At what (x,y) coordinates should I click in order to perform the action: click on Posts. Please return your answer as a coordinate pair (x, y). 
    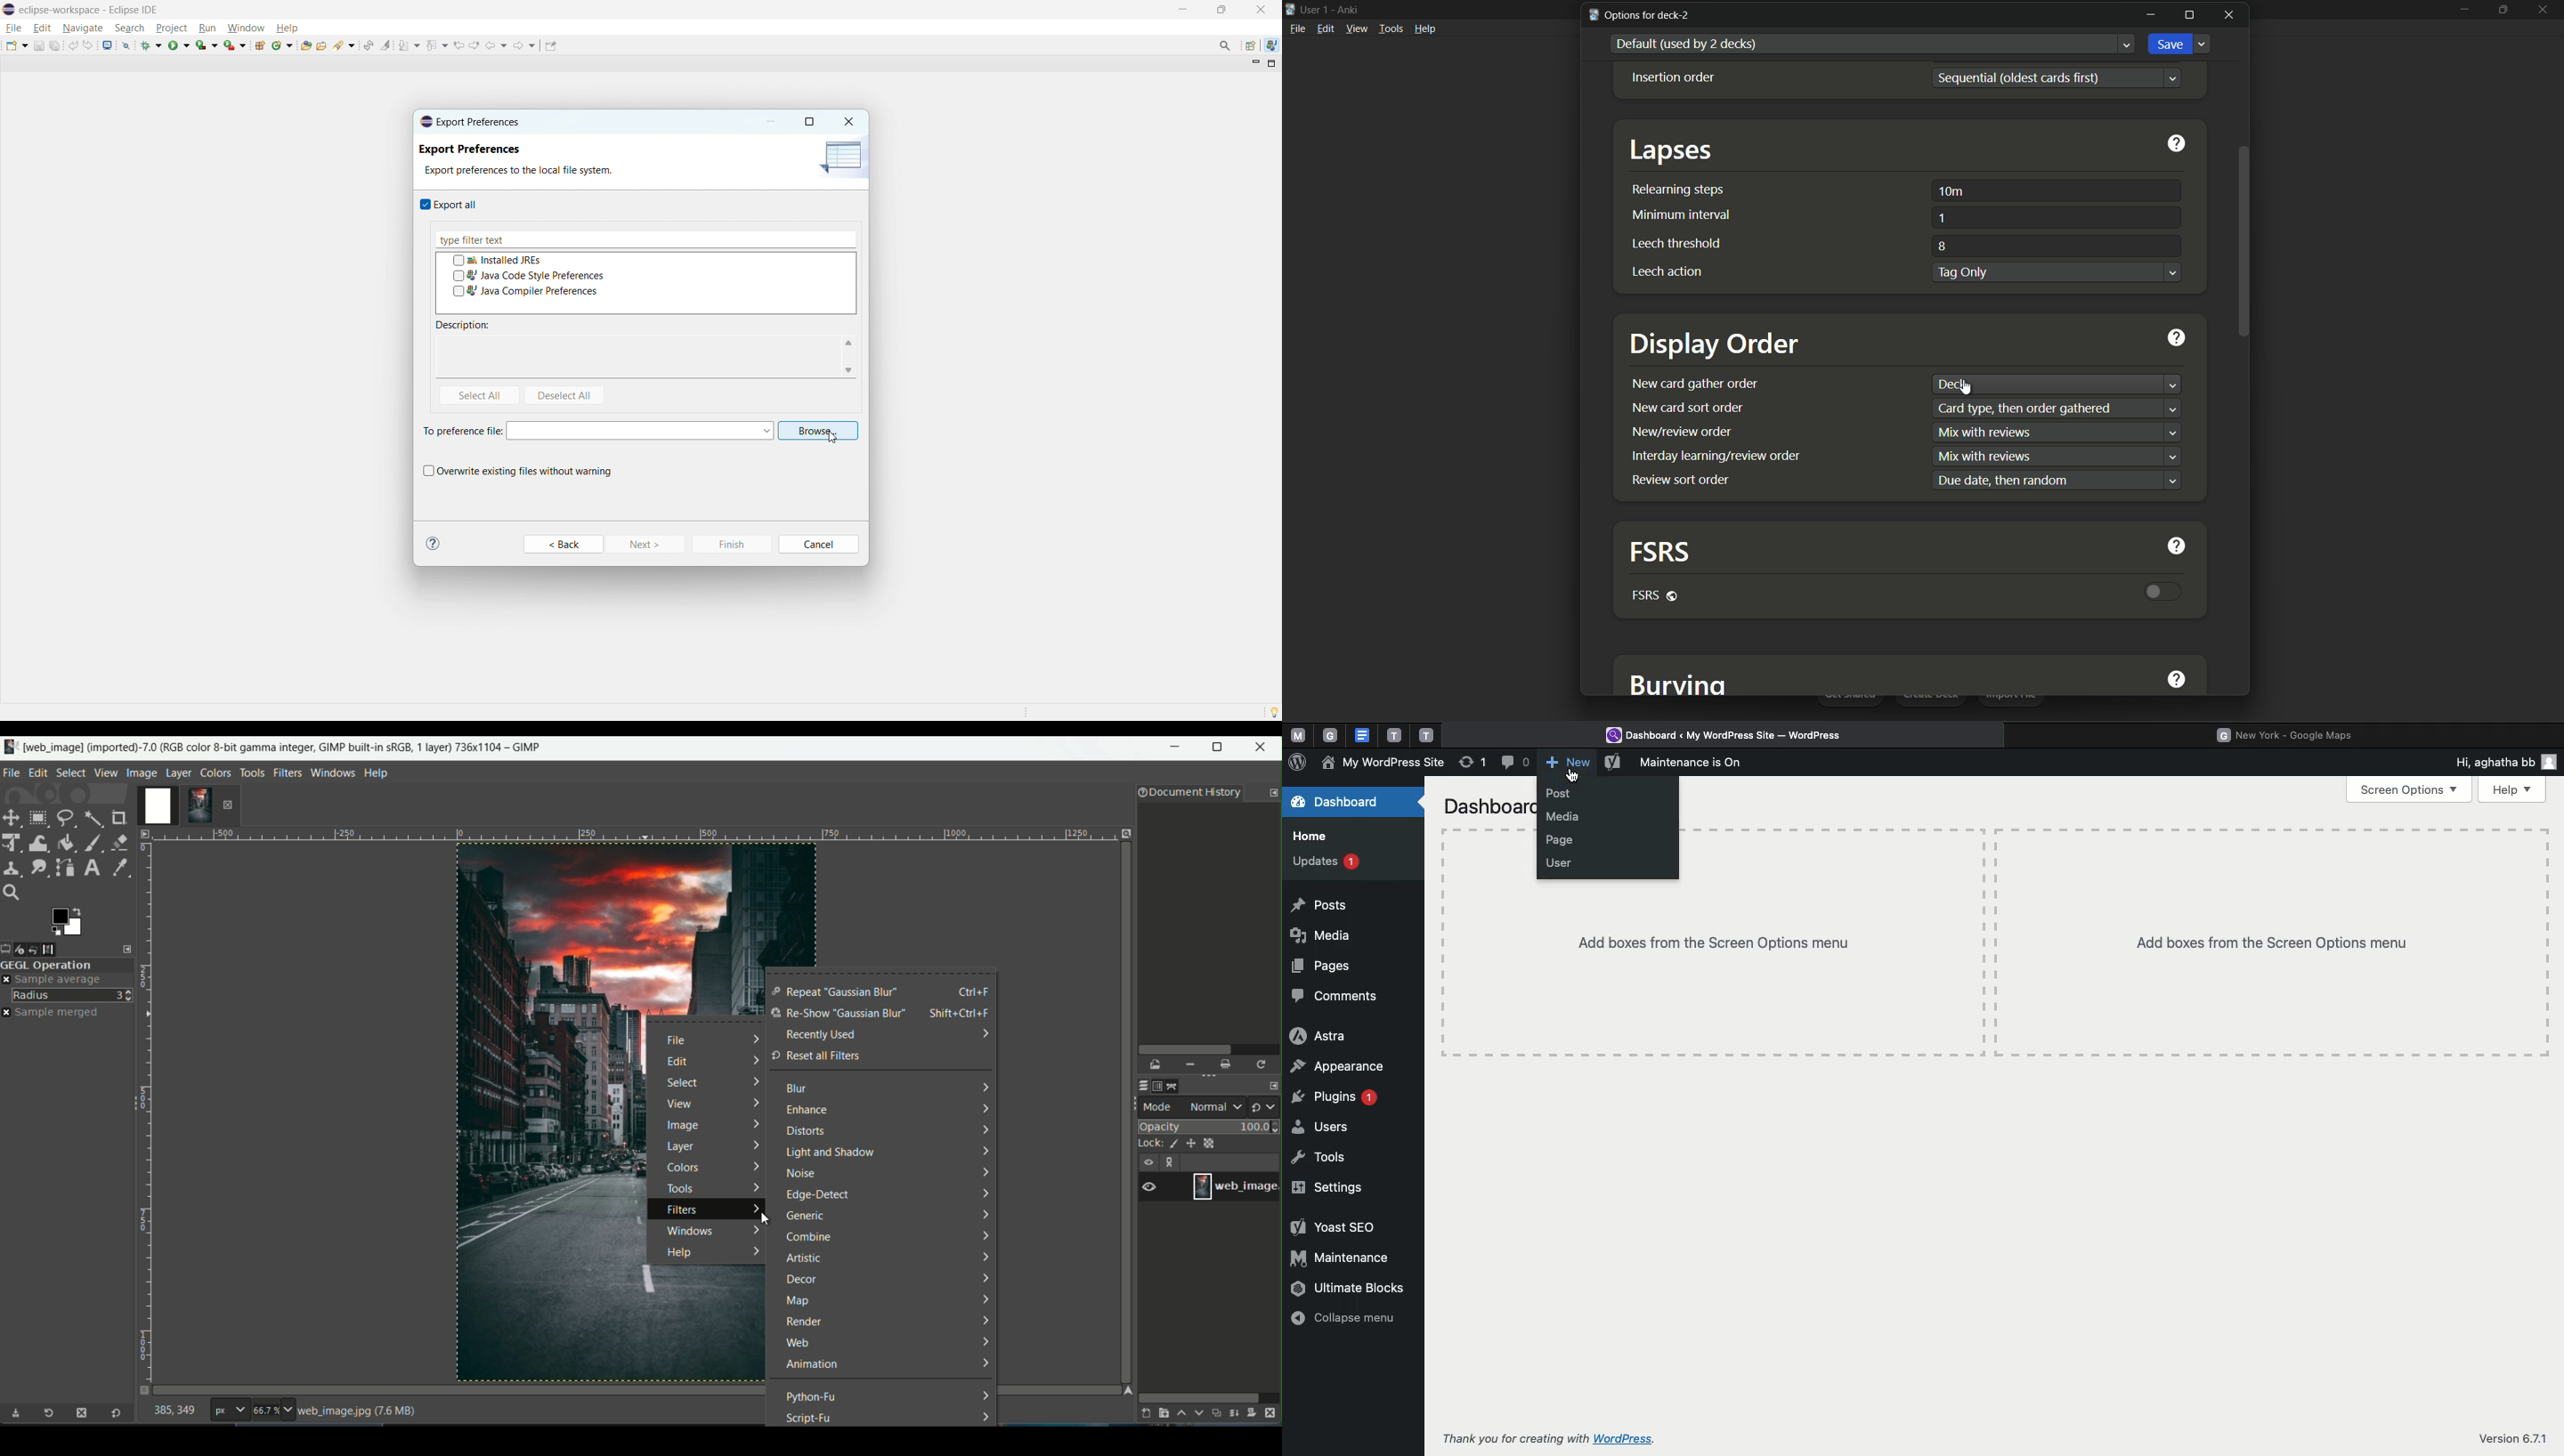
    Looking at the image, I should click on (1326, 905).